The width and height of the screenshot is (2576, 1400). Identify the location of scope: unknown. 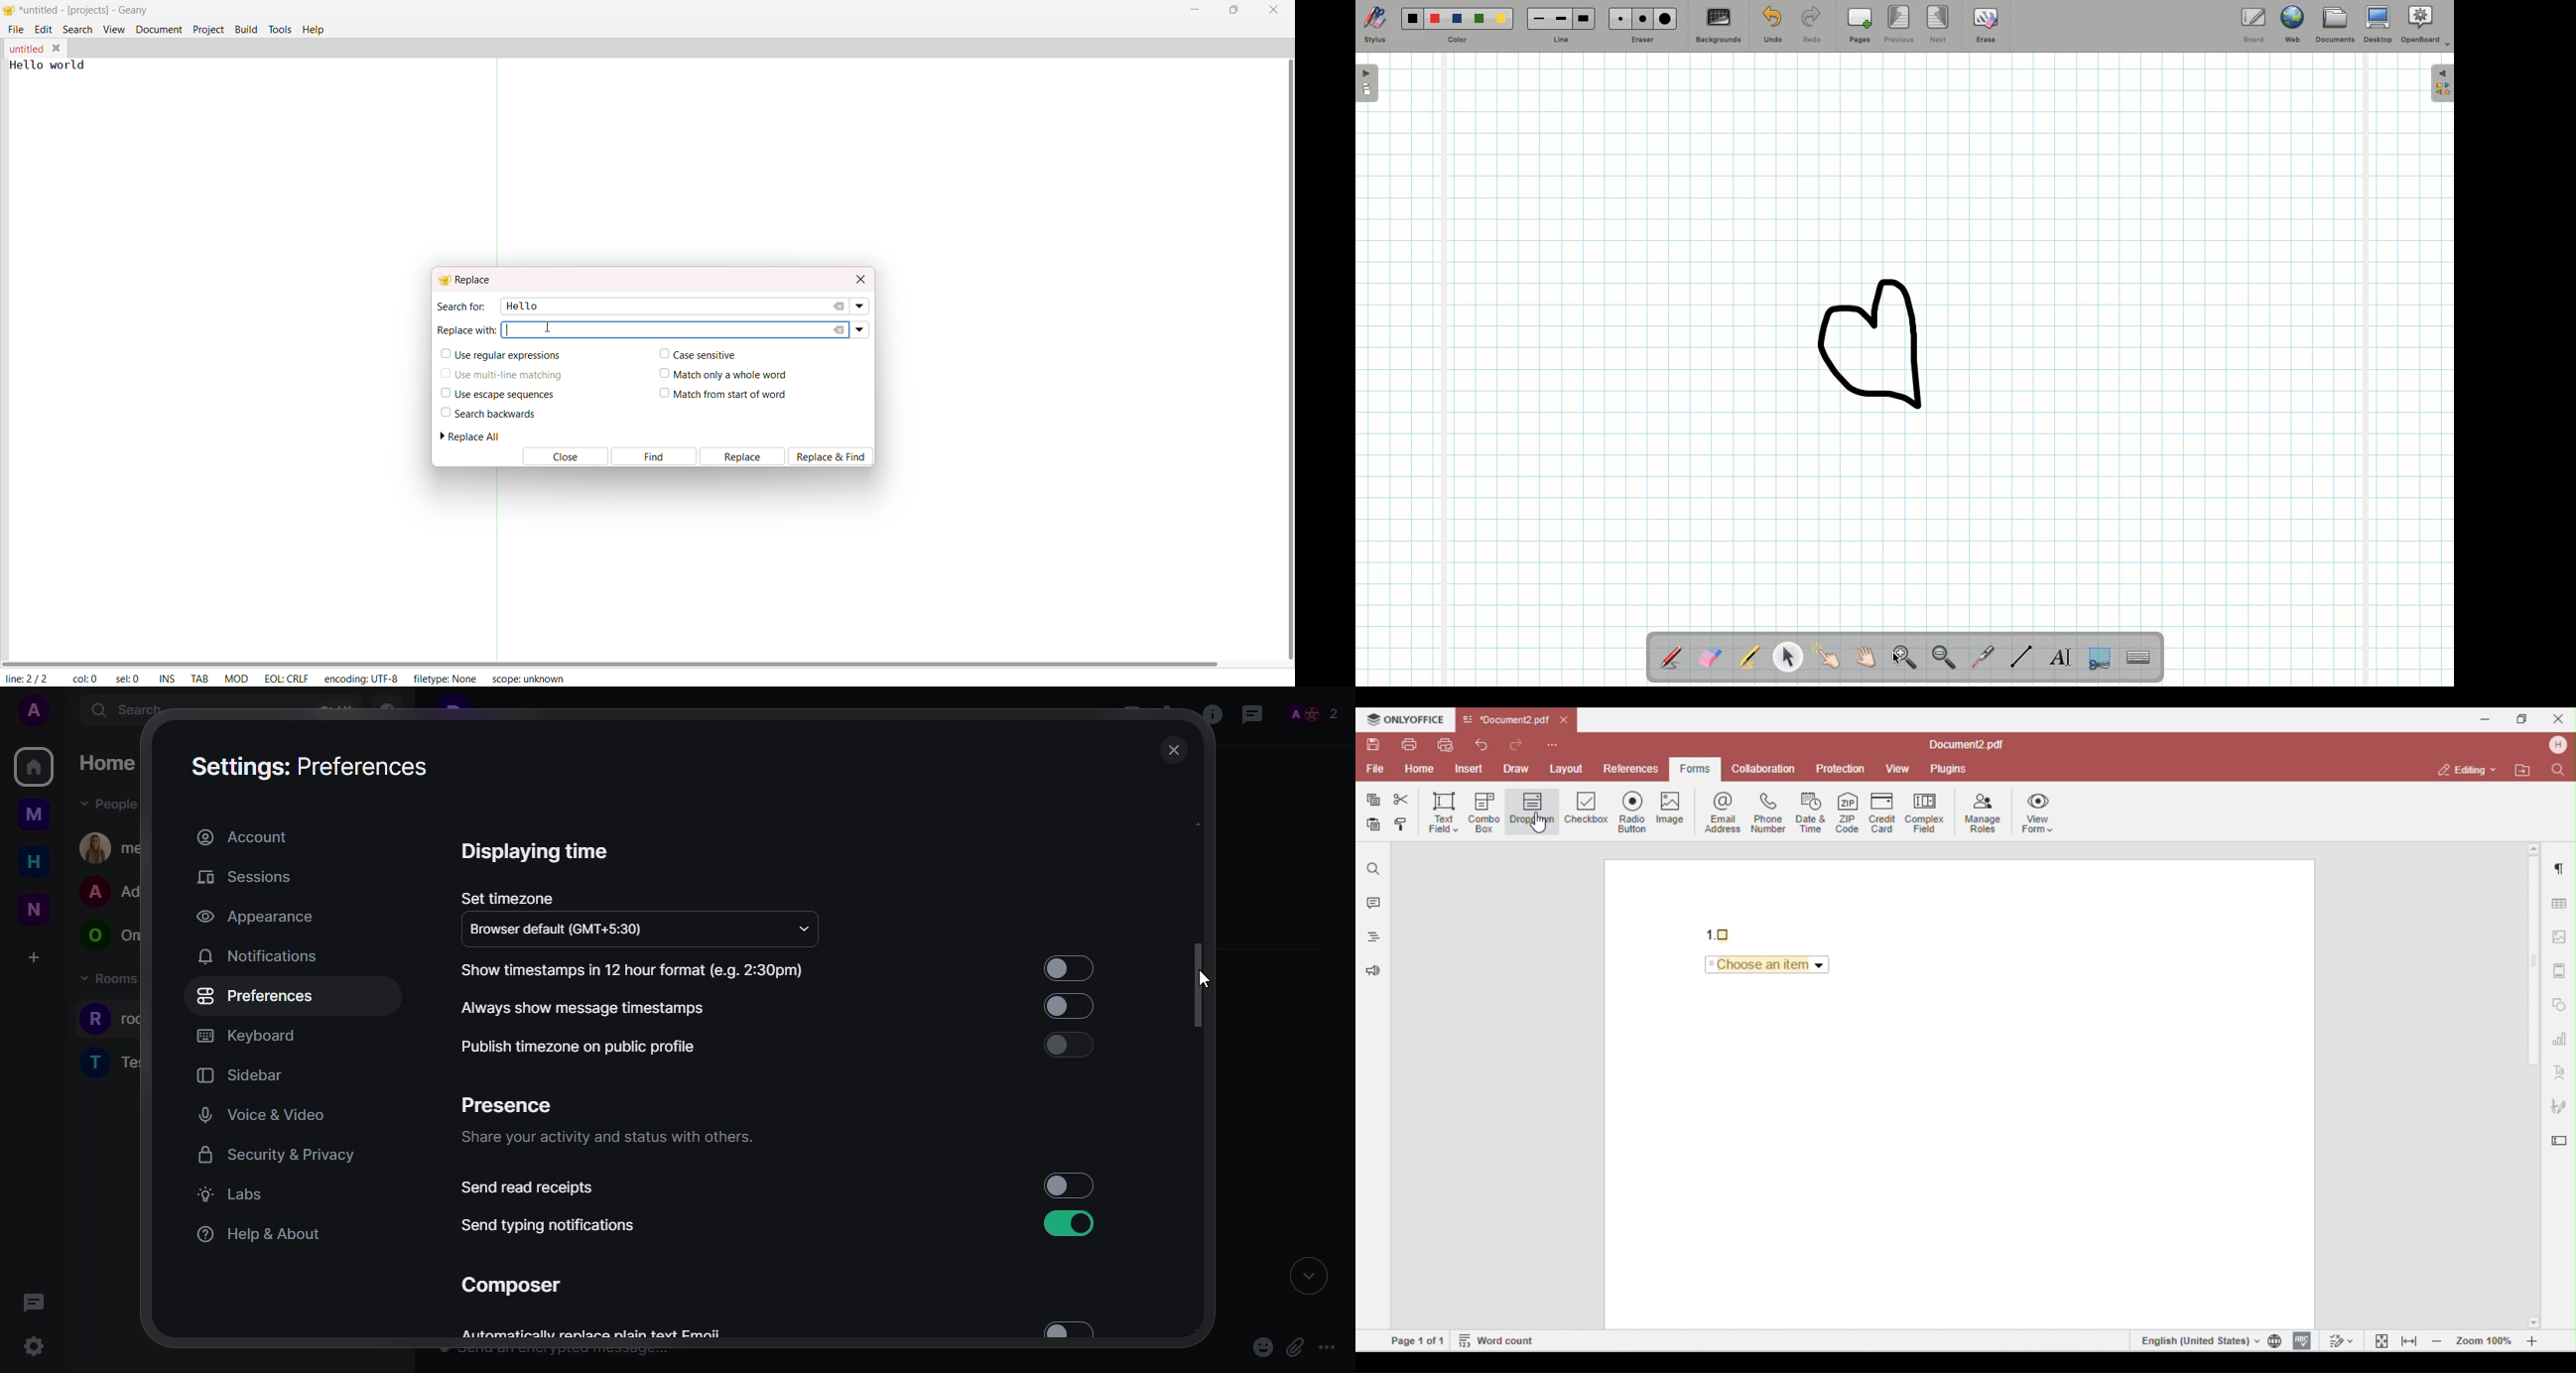
(530, 678).